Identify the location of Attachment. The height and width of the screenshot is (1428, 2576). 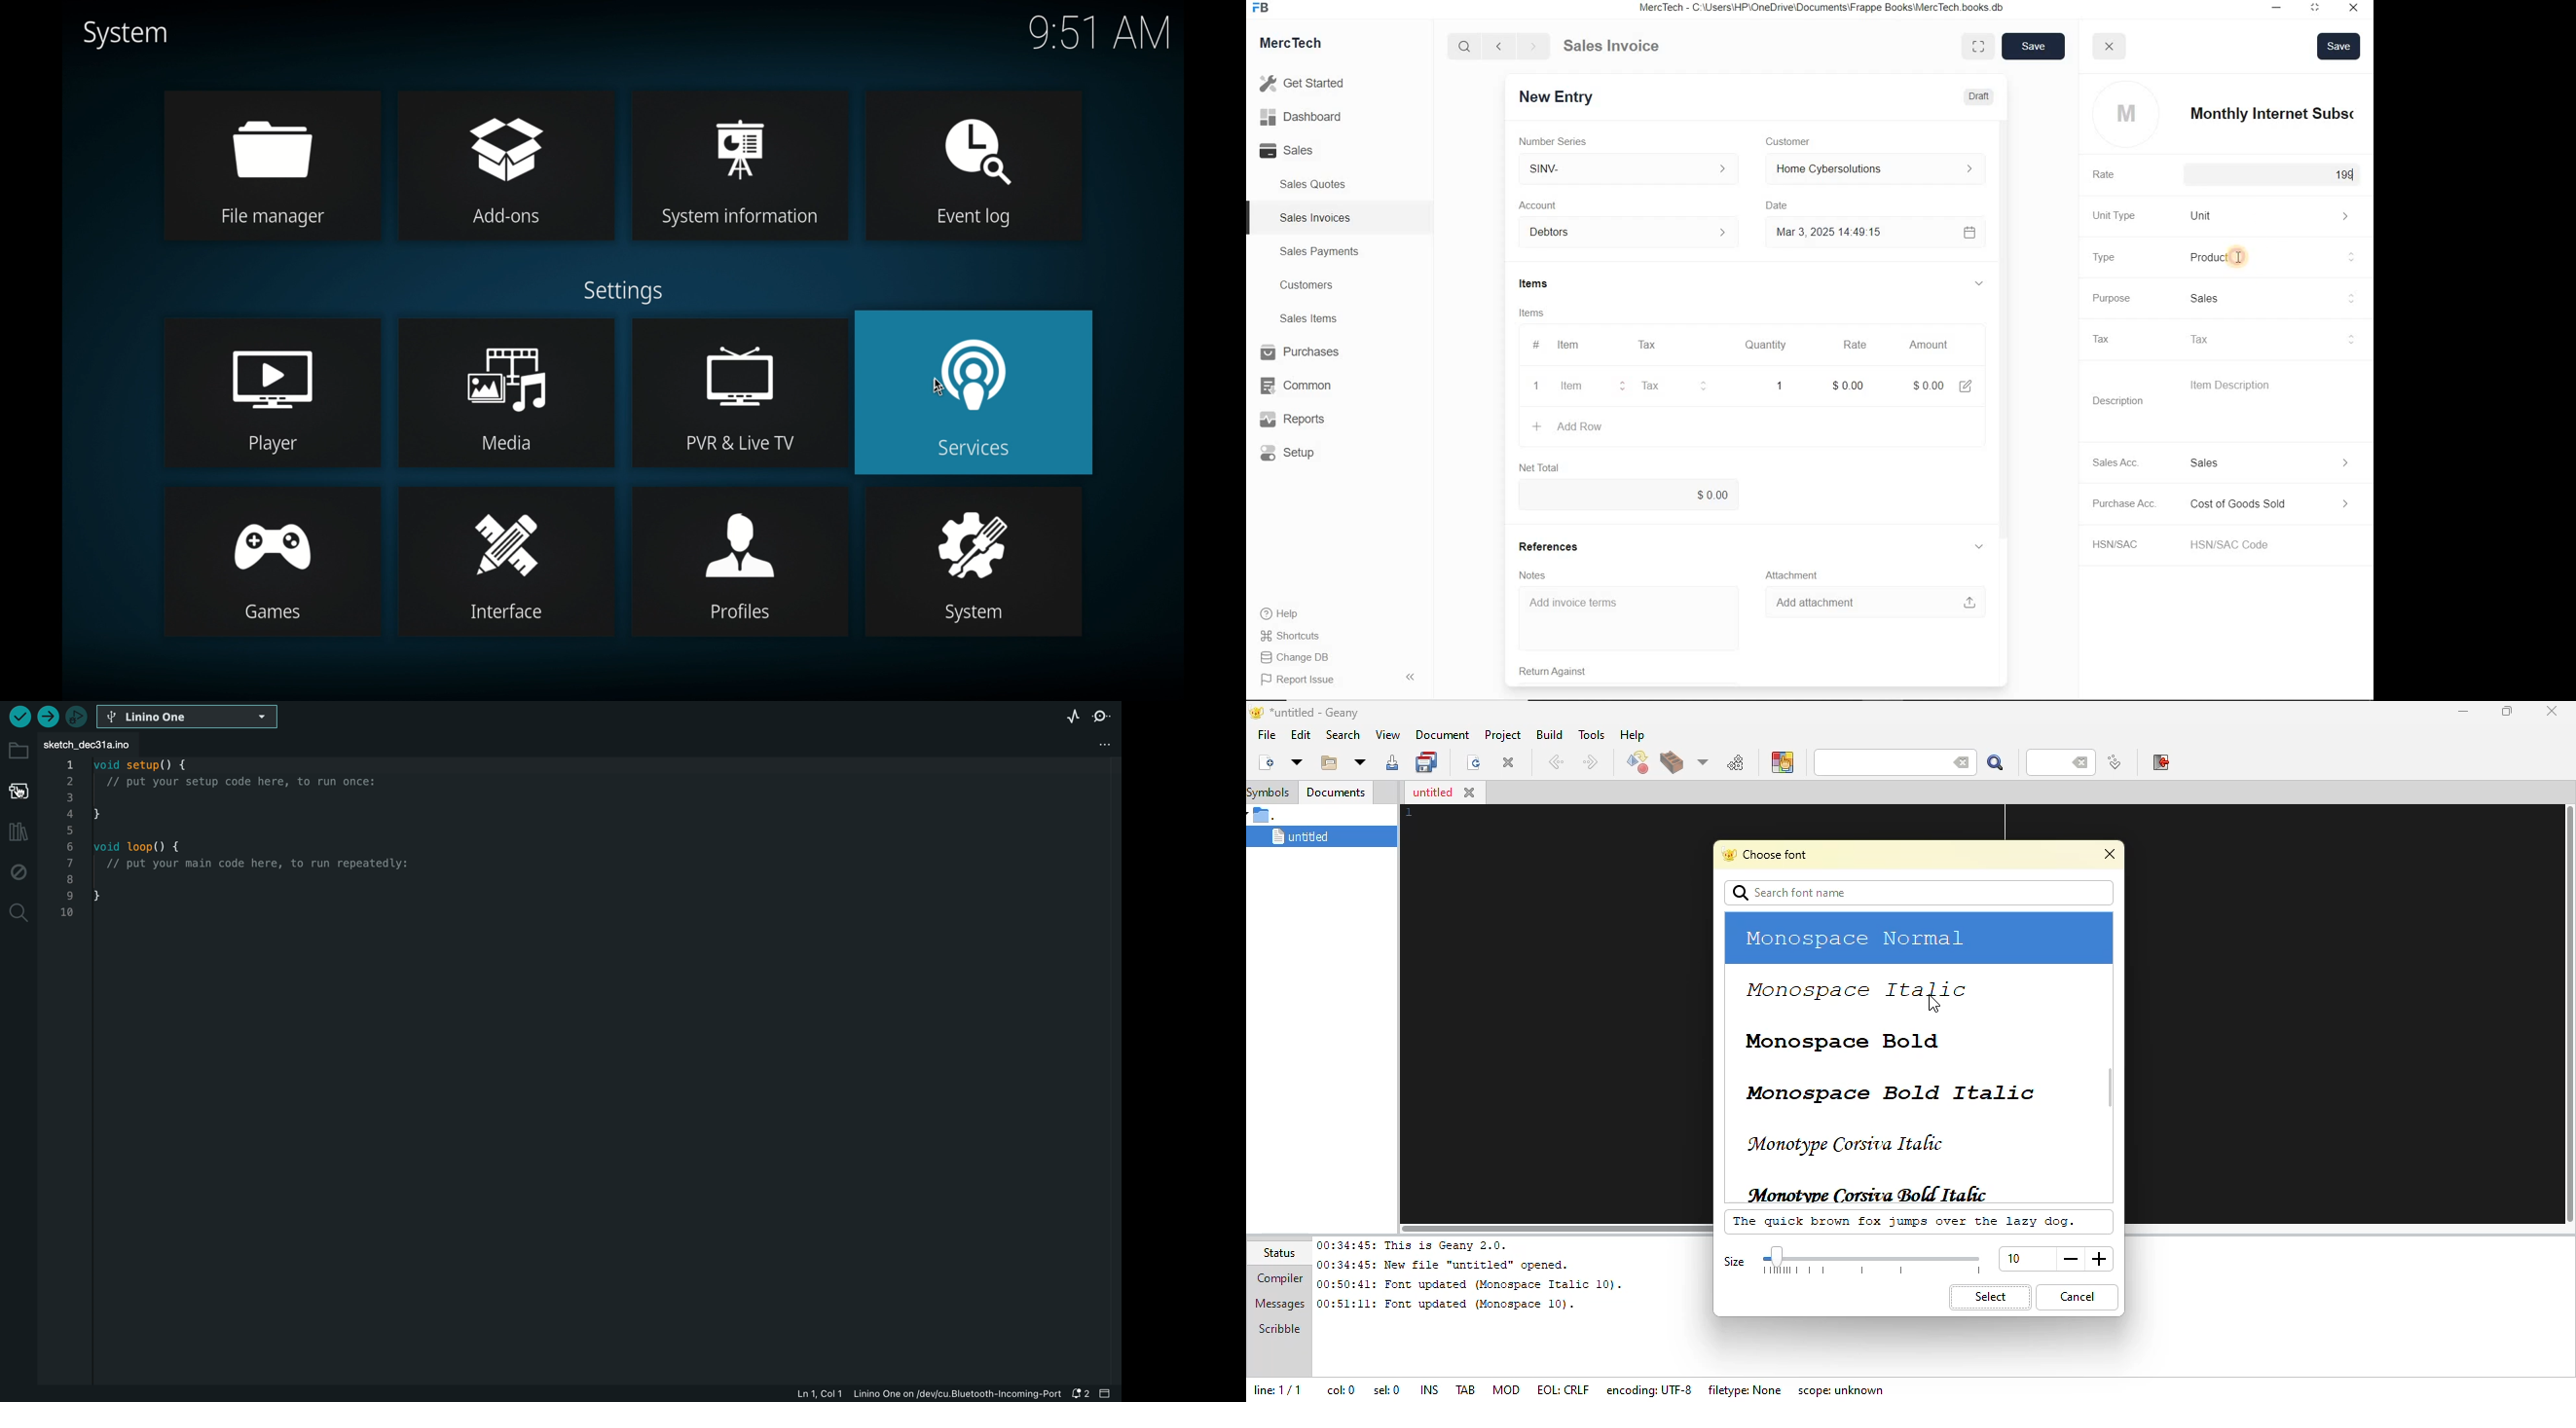
(1791, 573).